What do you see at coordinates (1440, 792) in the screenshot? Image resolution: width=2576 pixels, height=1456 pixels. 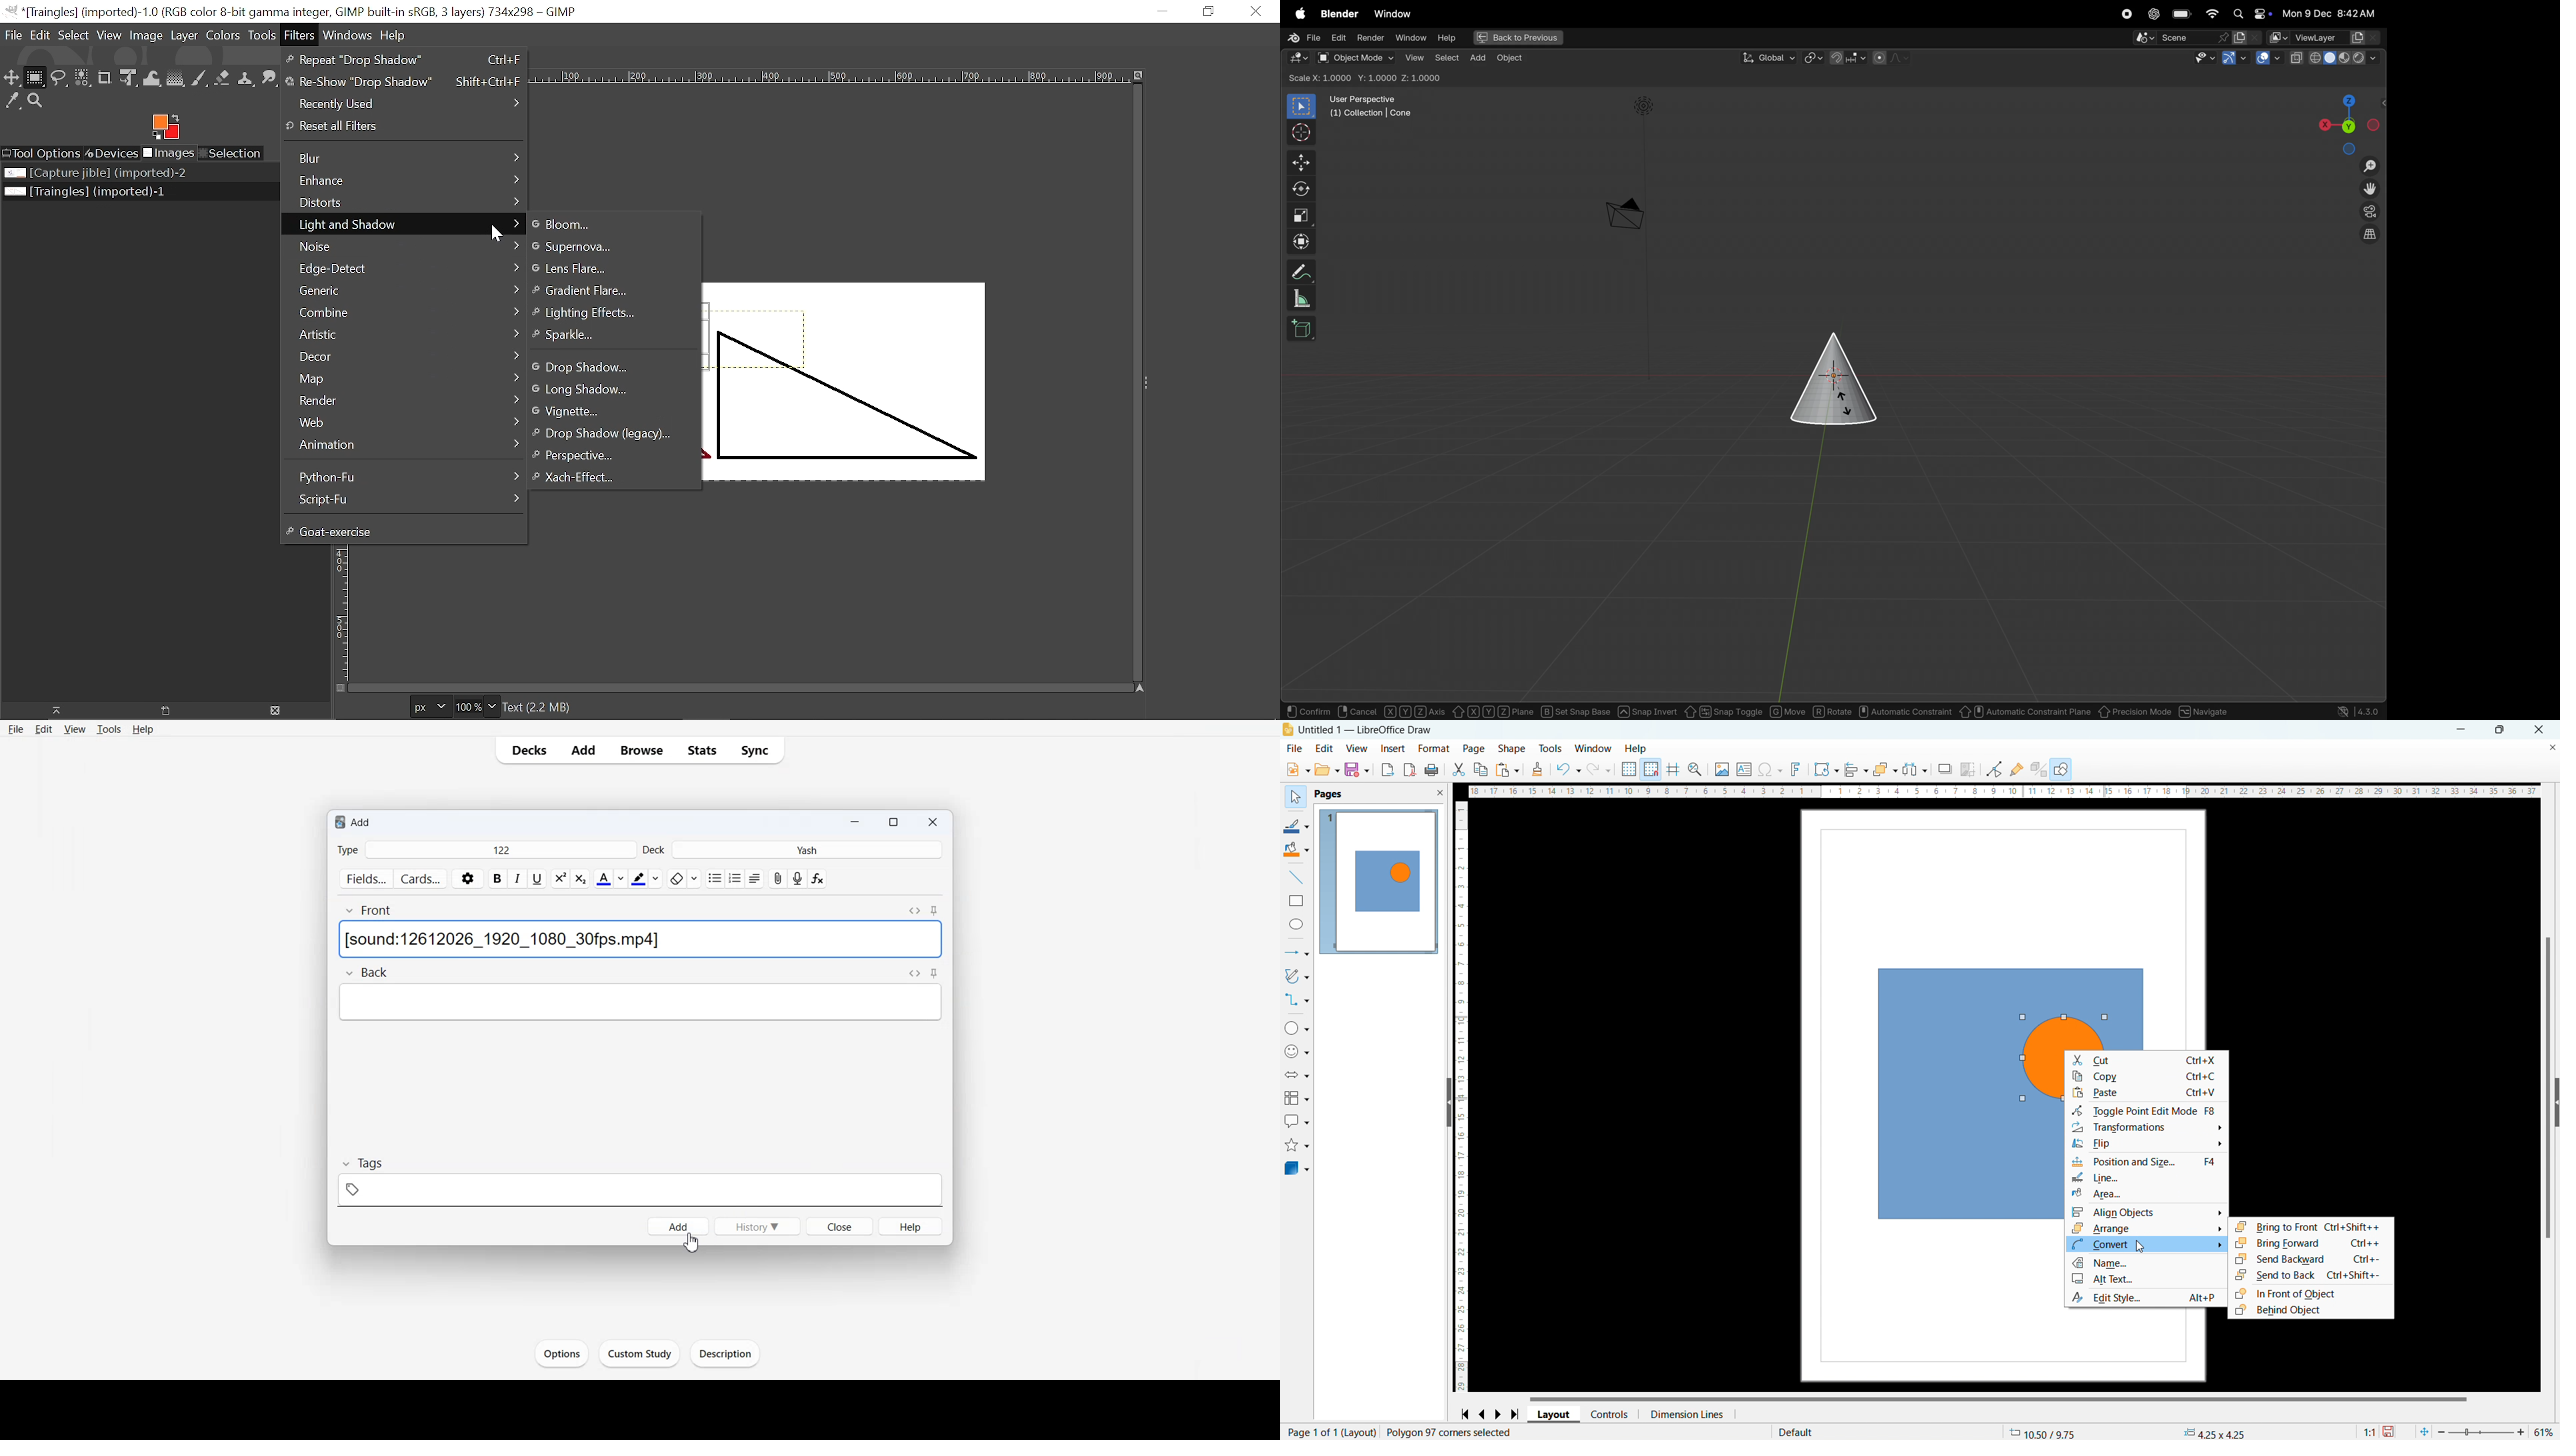 I see `close pane` at bounding box center [1440, 792].